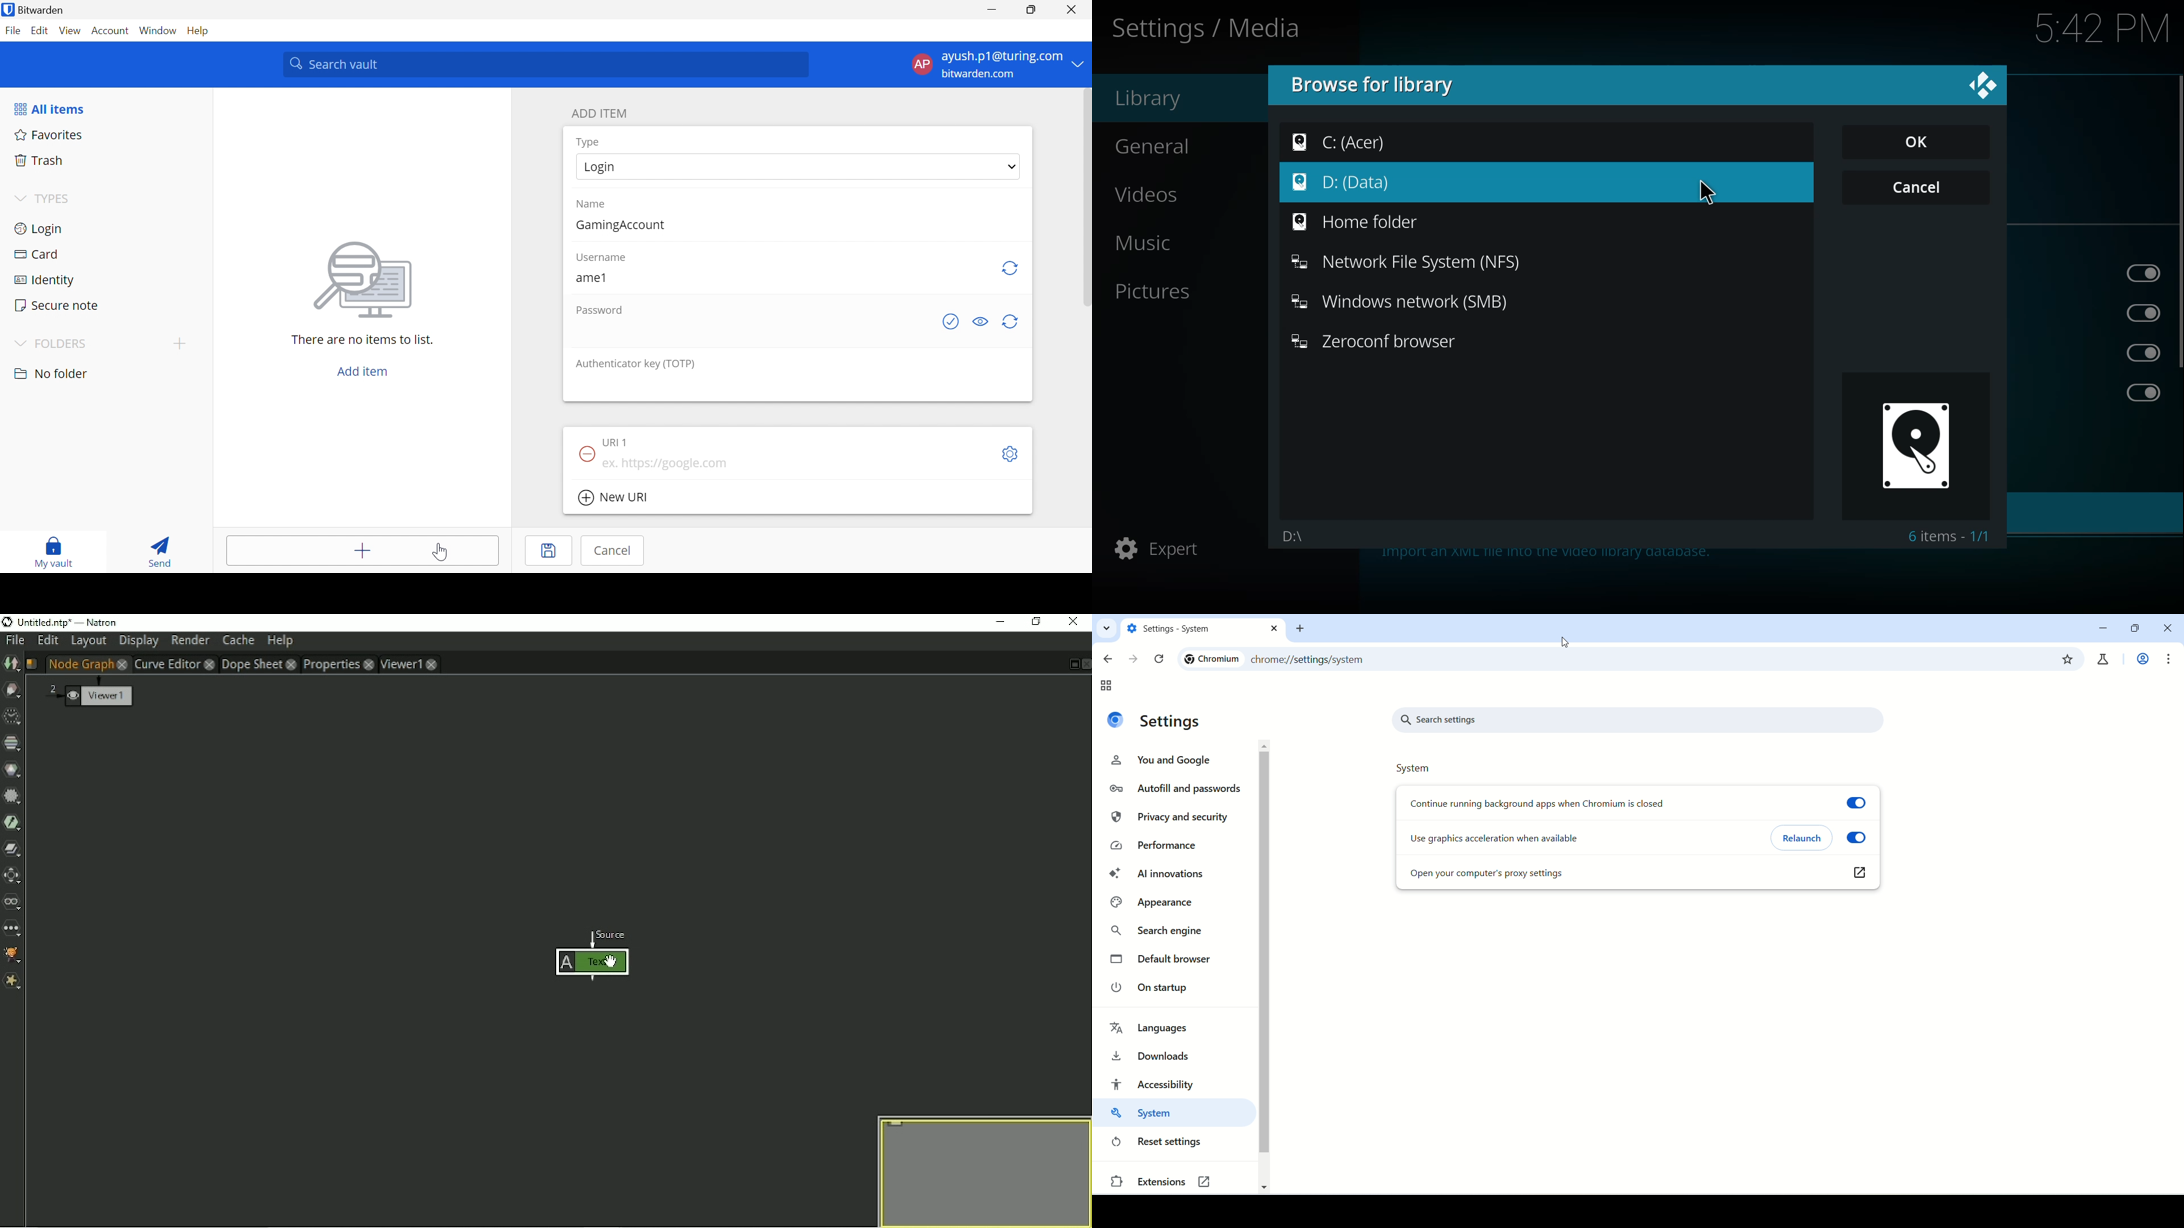 This screenshot has width=2184, height=1232. Describe the element at coordinates (42, 30) in the screenshot. I see `Edit` at that location.